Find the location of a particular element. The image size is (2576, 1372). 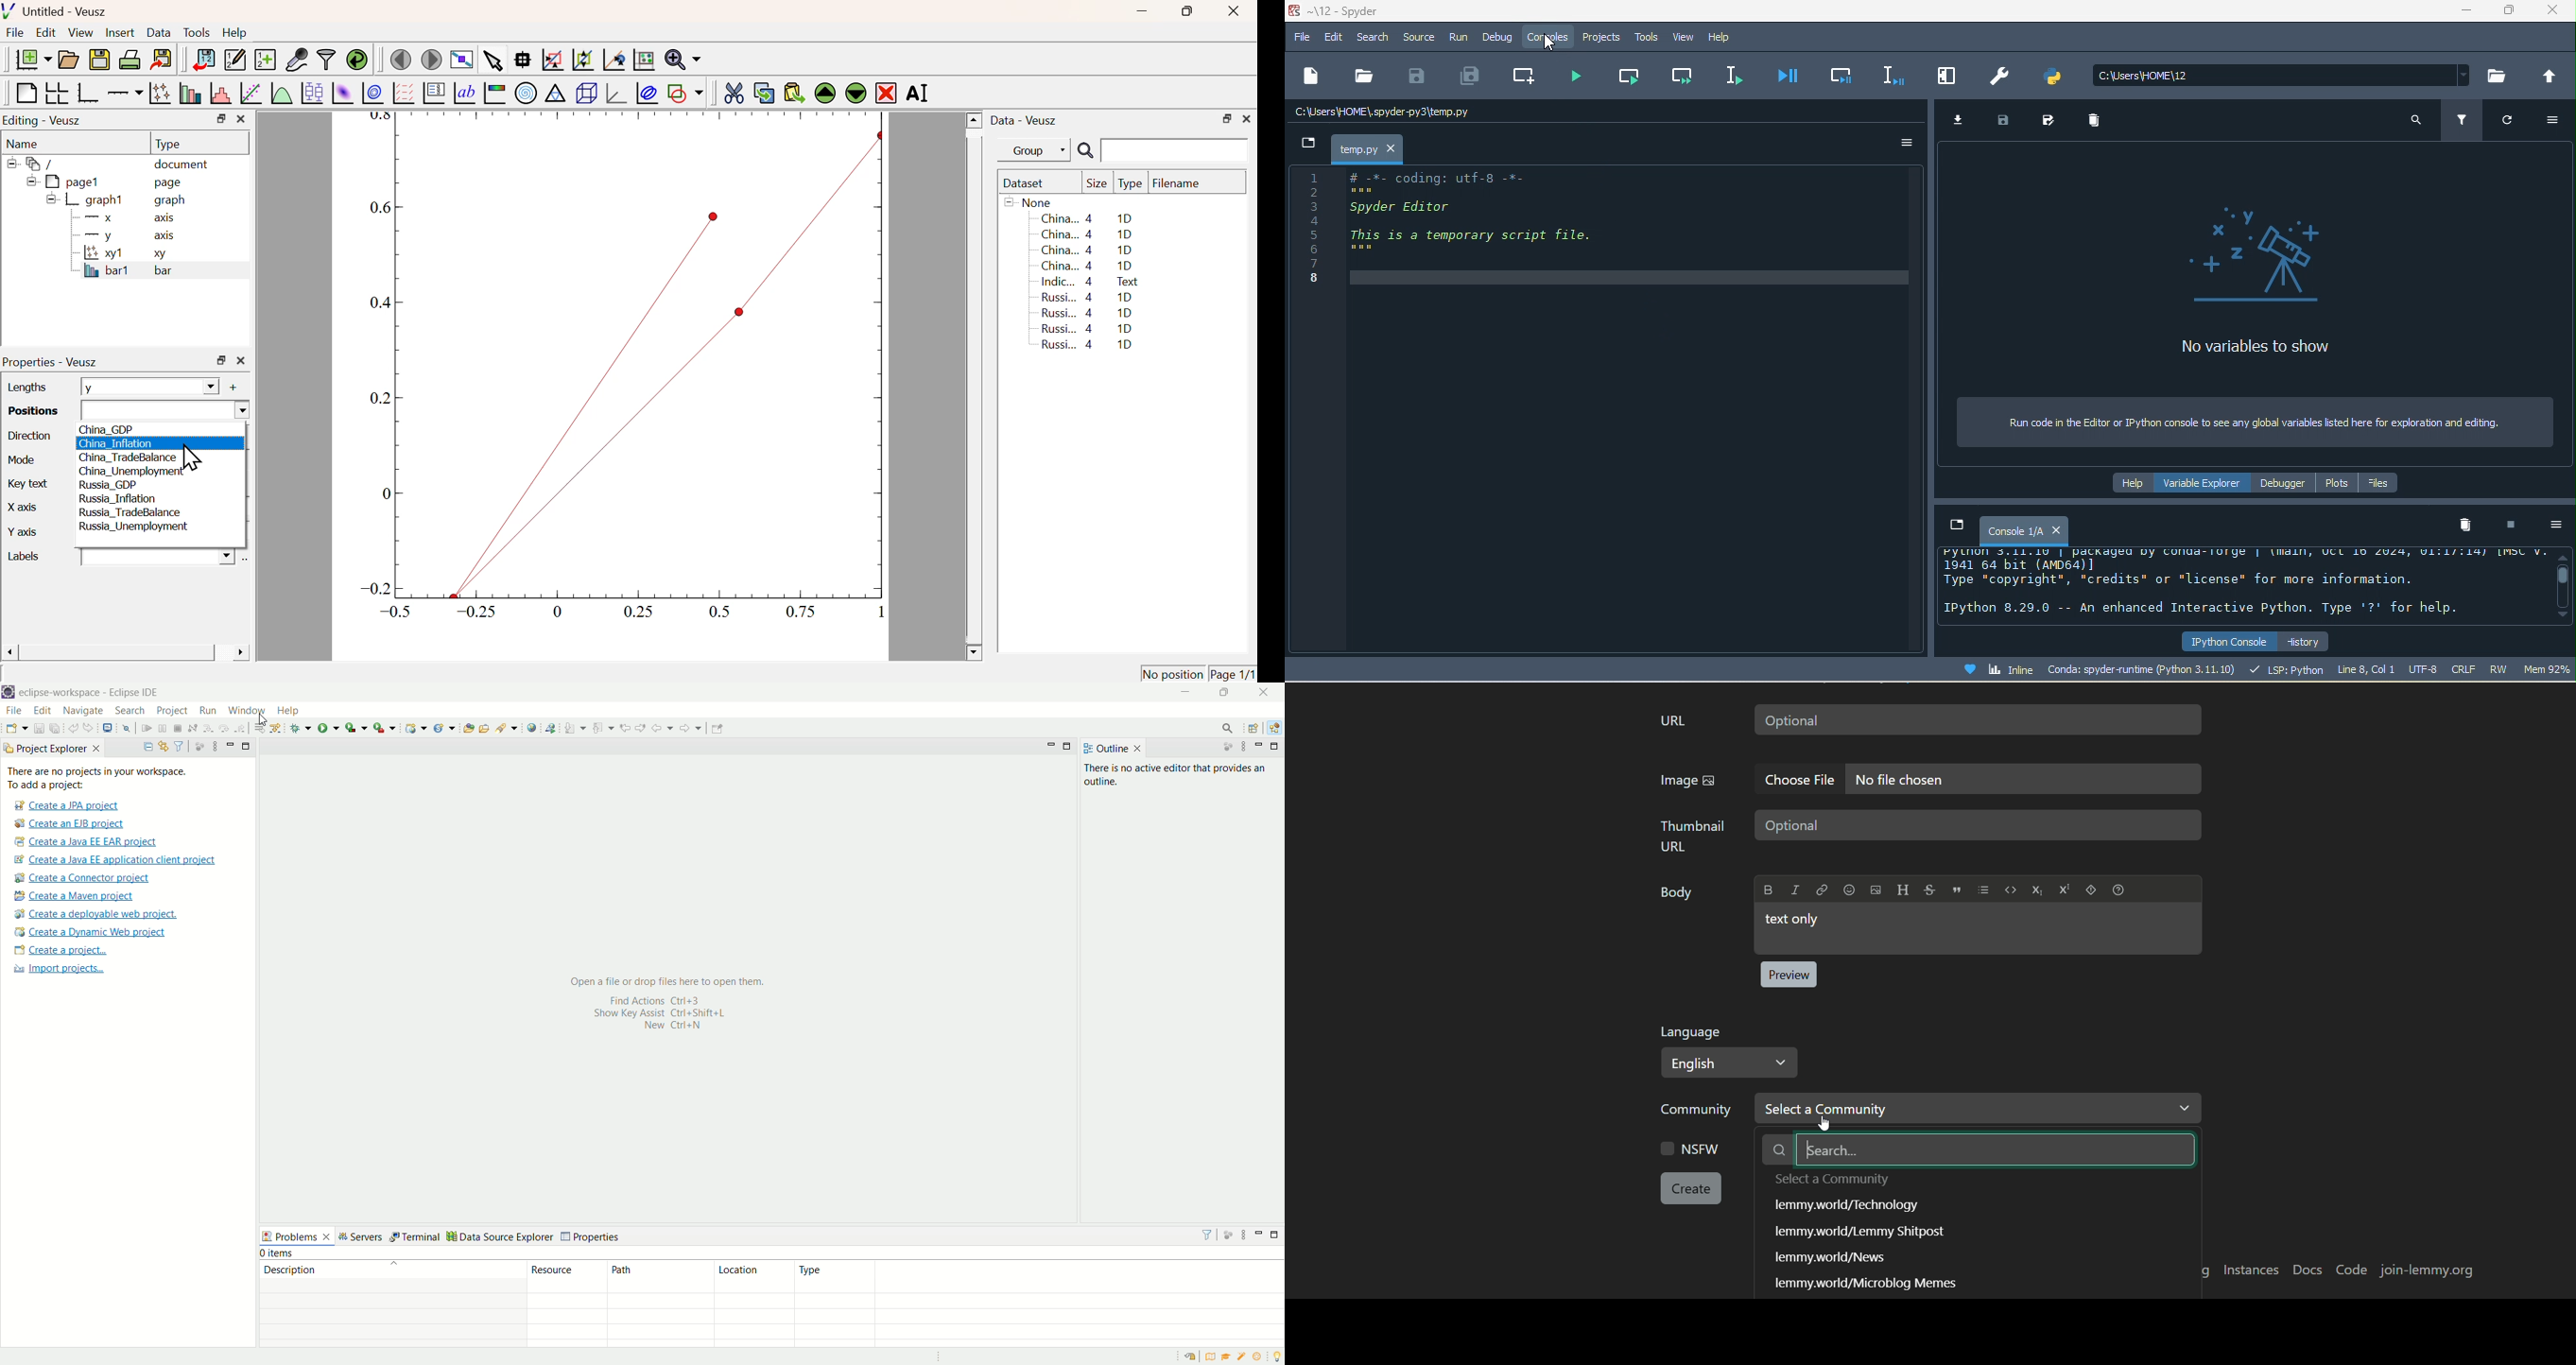

xy1 xy is located at coordinates (122, 253).